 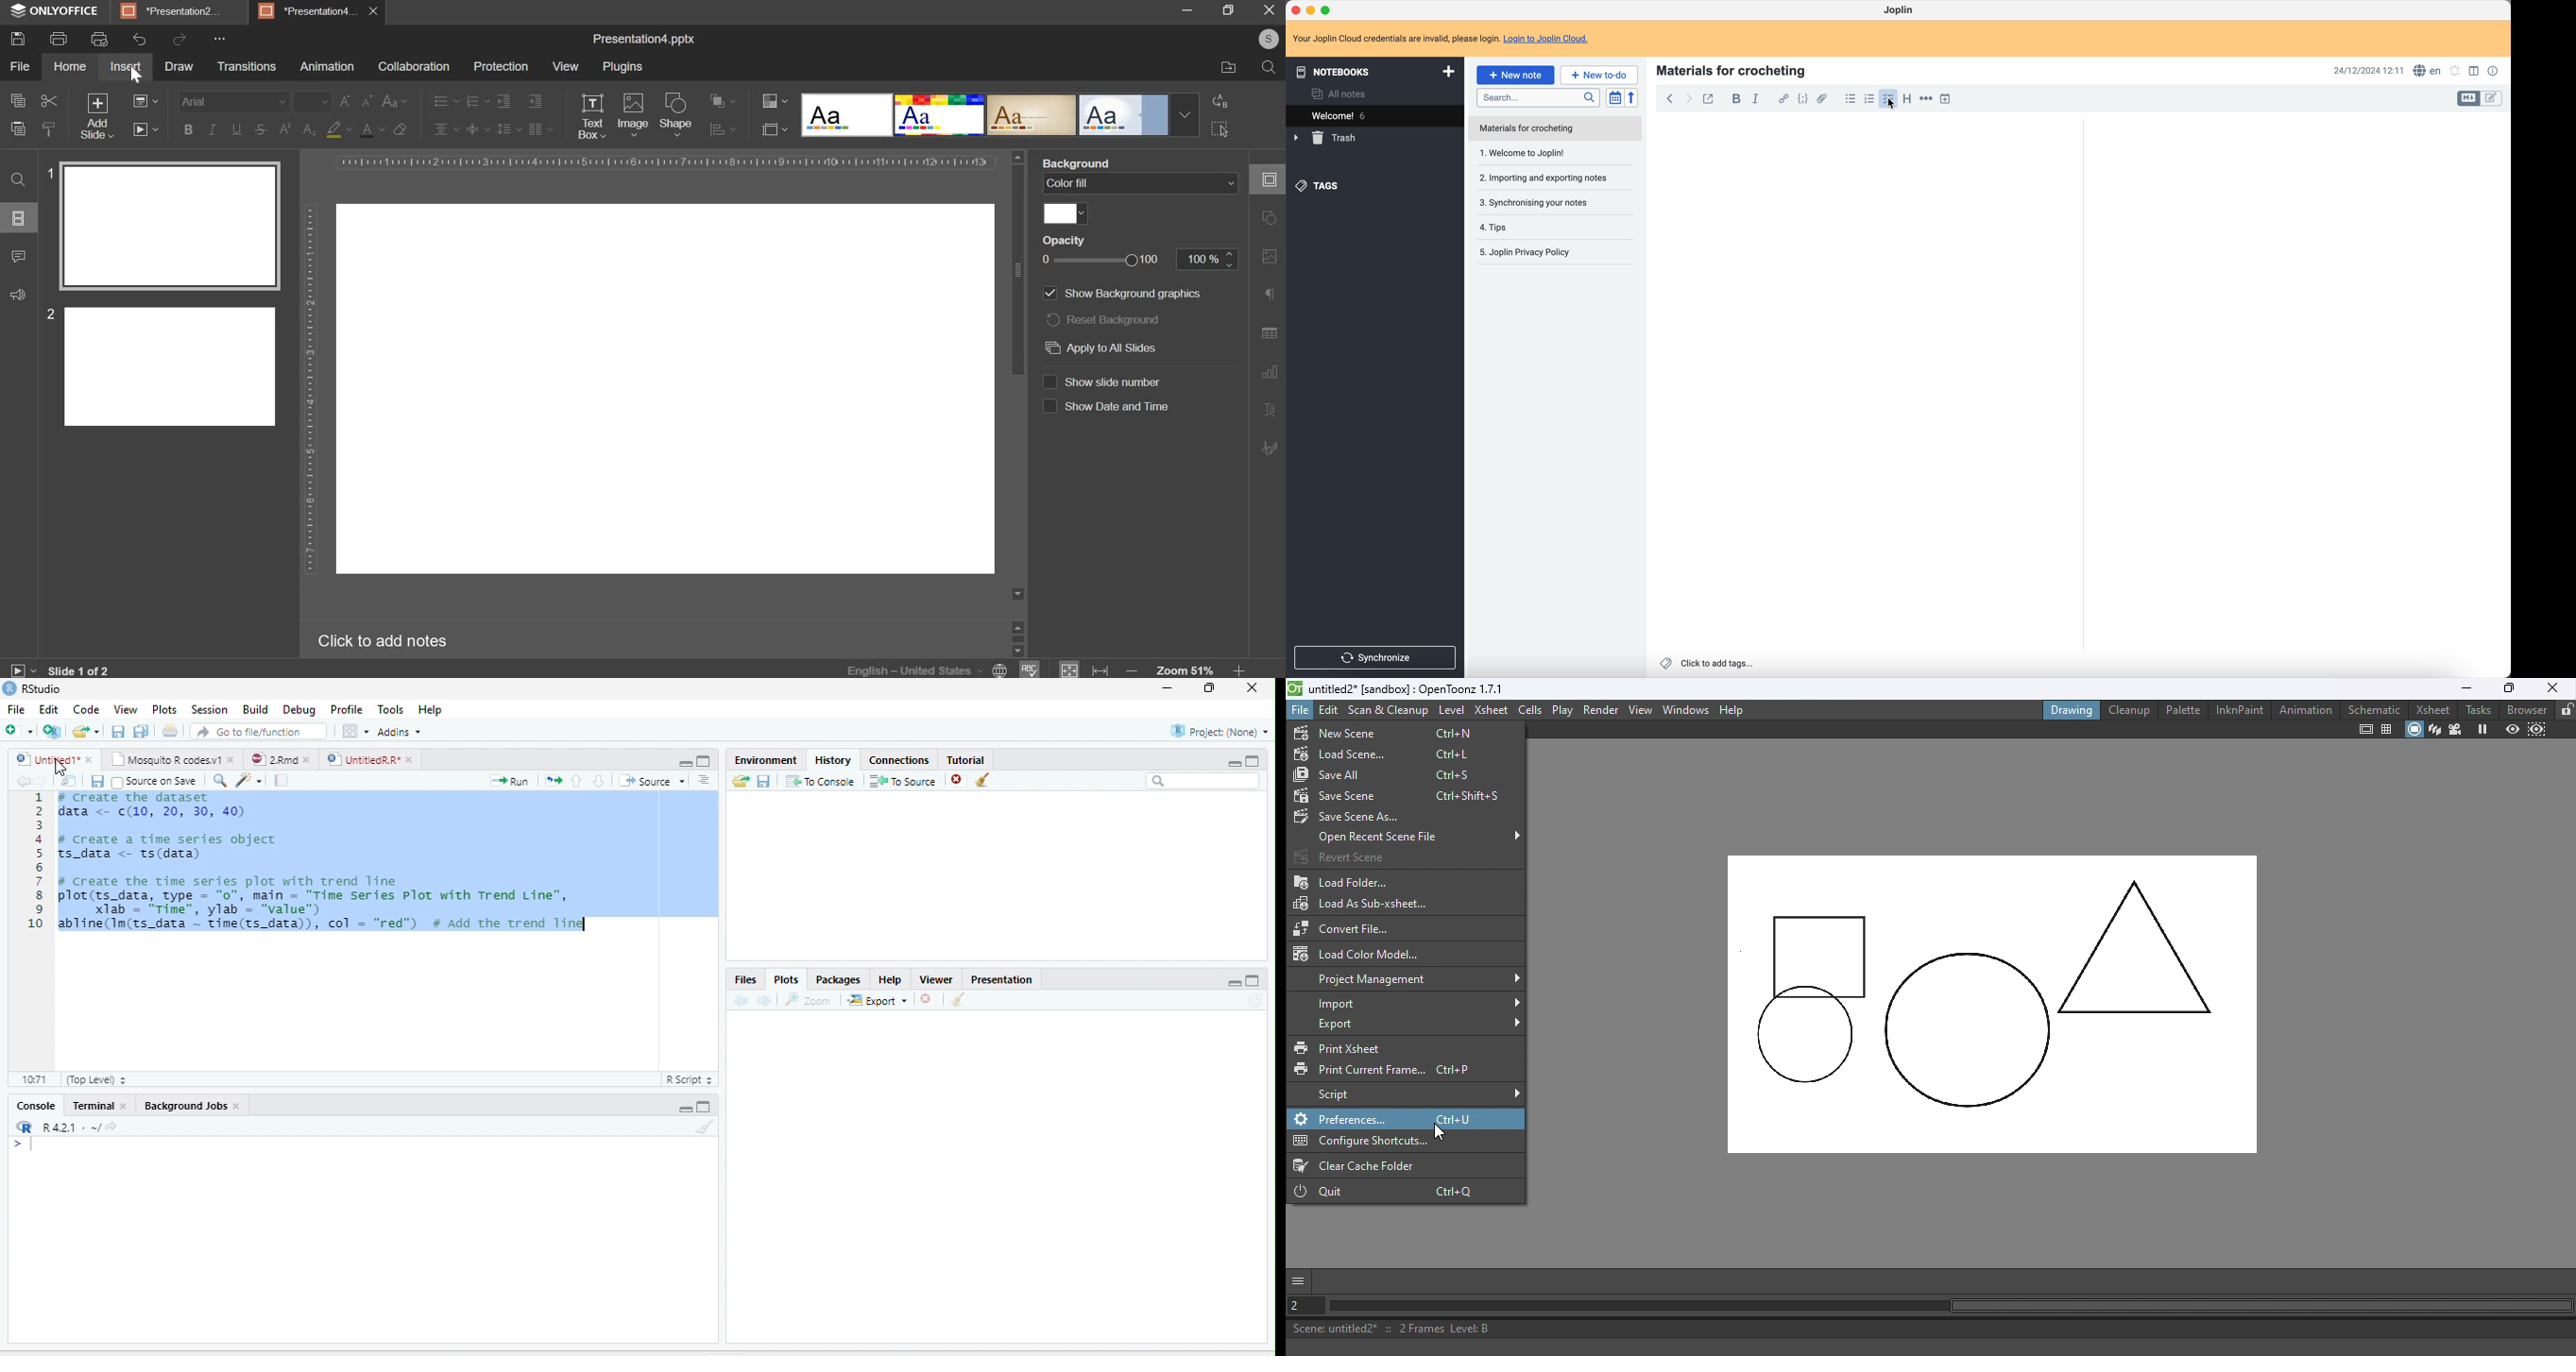 I want to click on Save all open documents, so click(x=141, y=730).